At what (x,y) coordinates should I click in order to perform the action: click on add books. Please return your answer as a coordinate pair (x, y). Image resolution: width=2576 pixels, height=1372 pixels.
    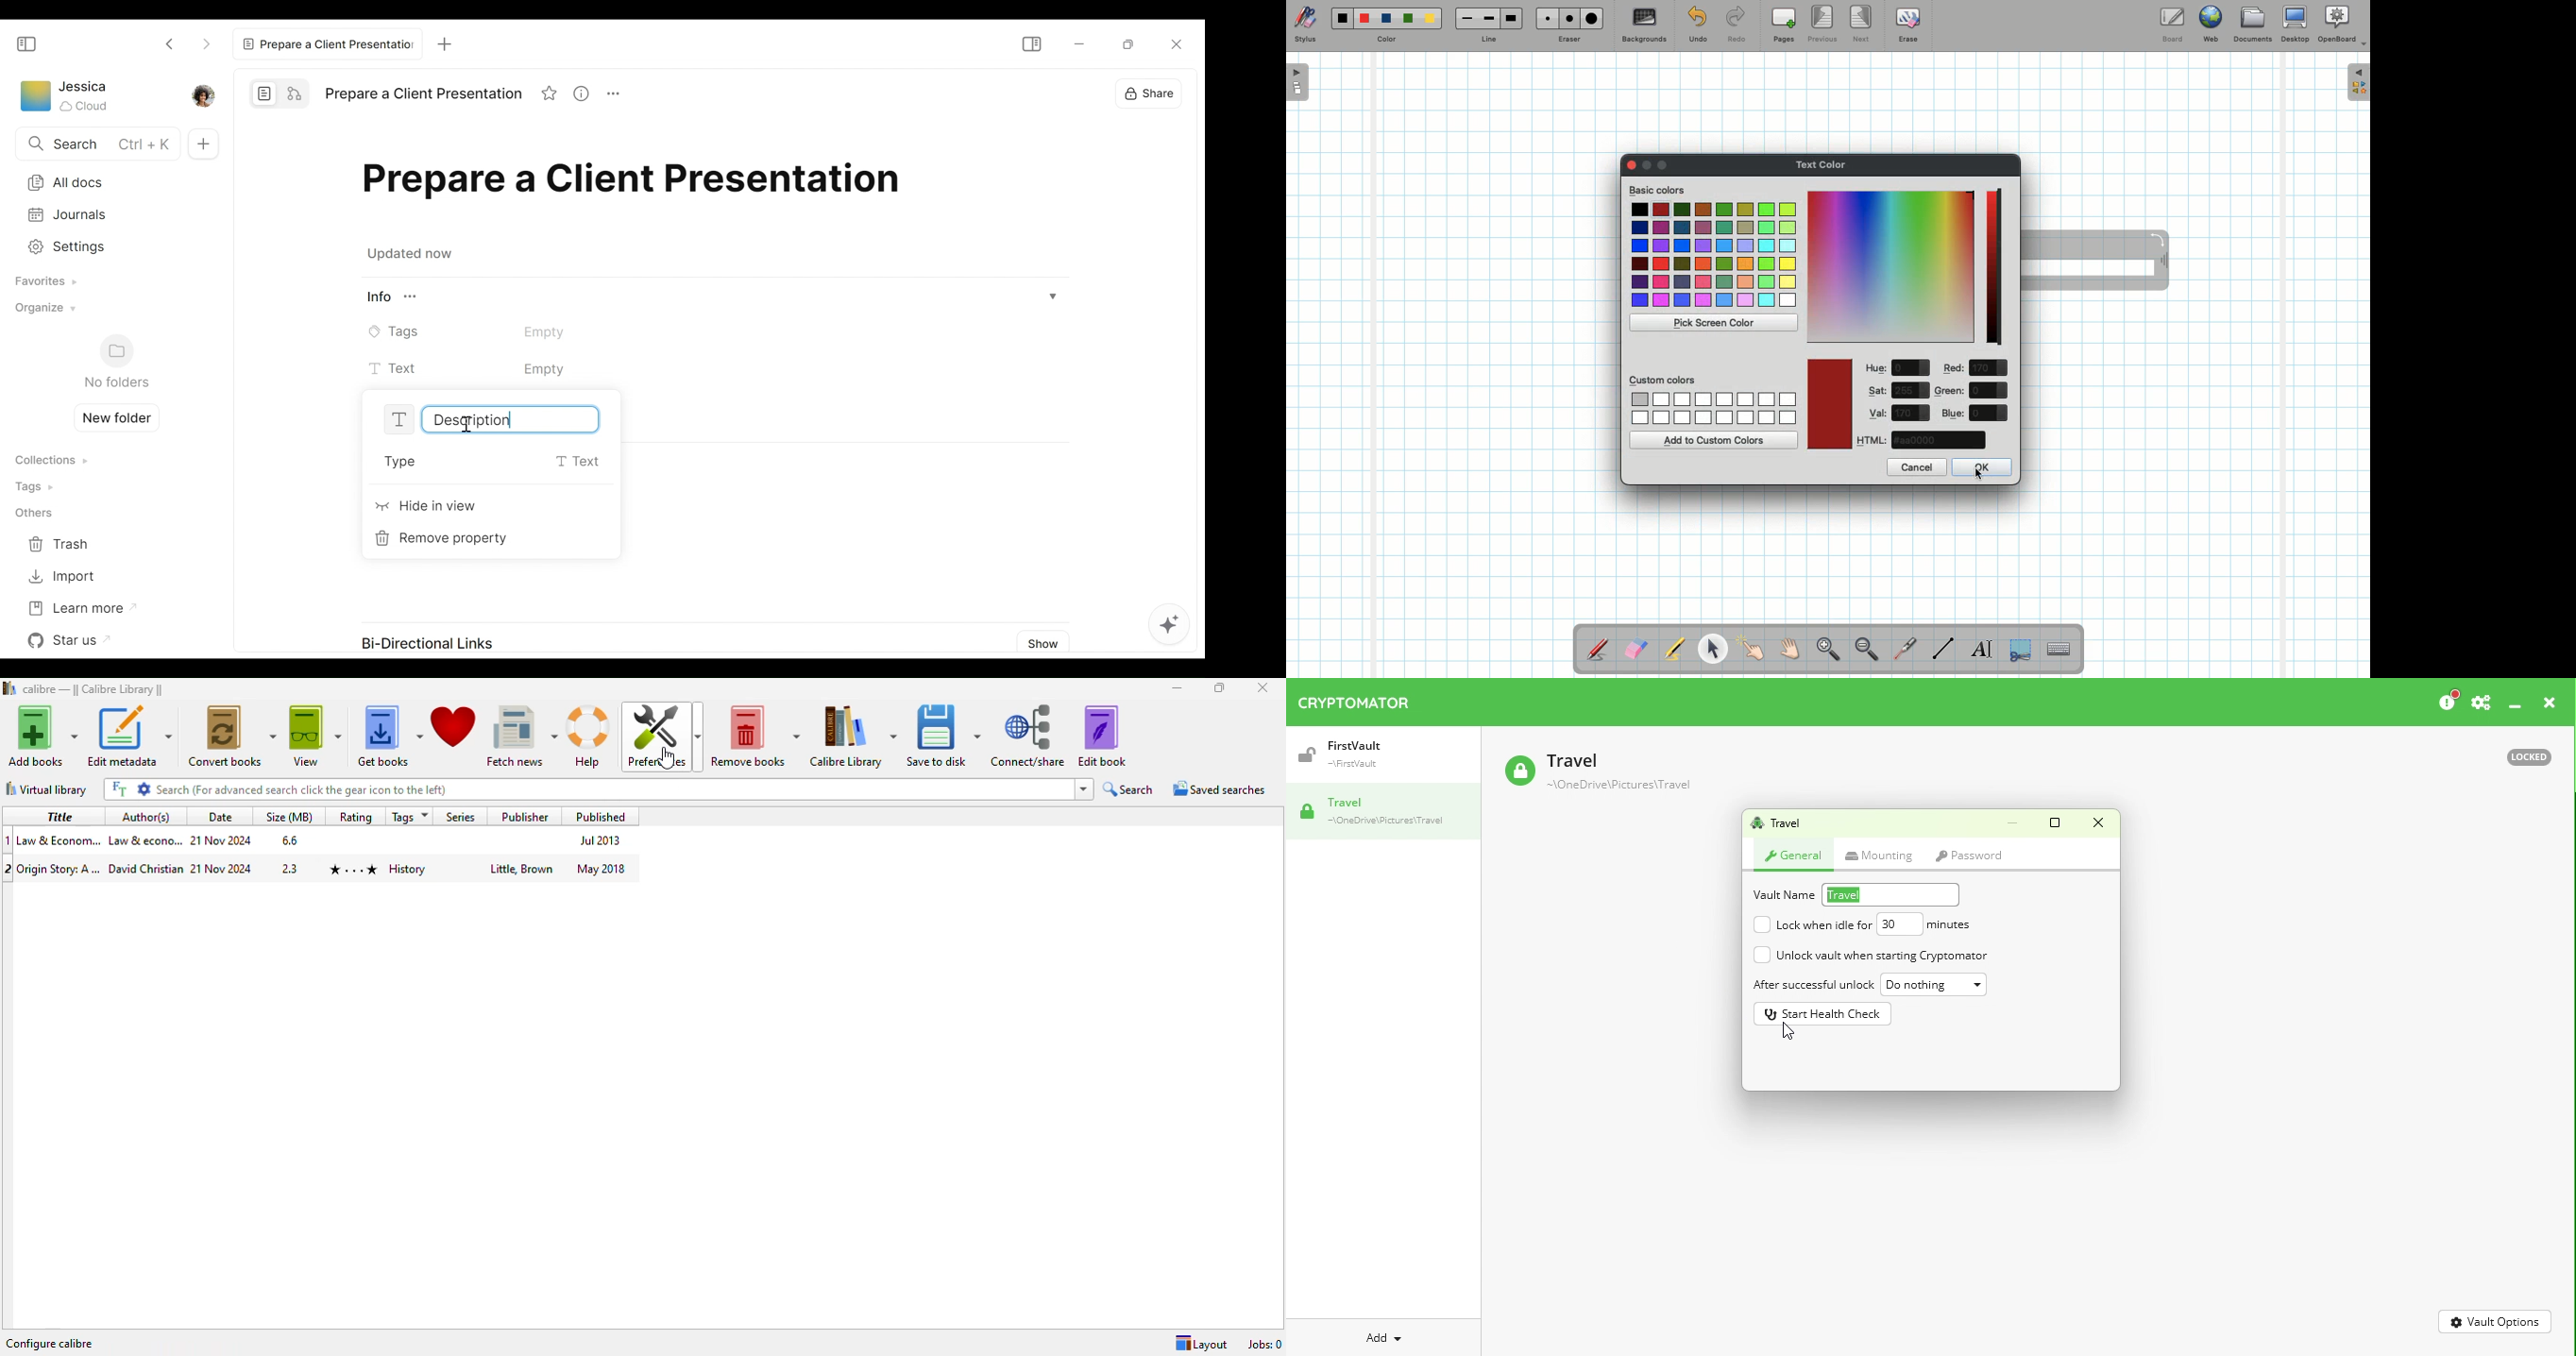
    Looking at the image, I should click on (43, 735).